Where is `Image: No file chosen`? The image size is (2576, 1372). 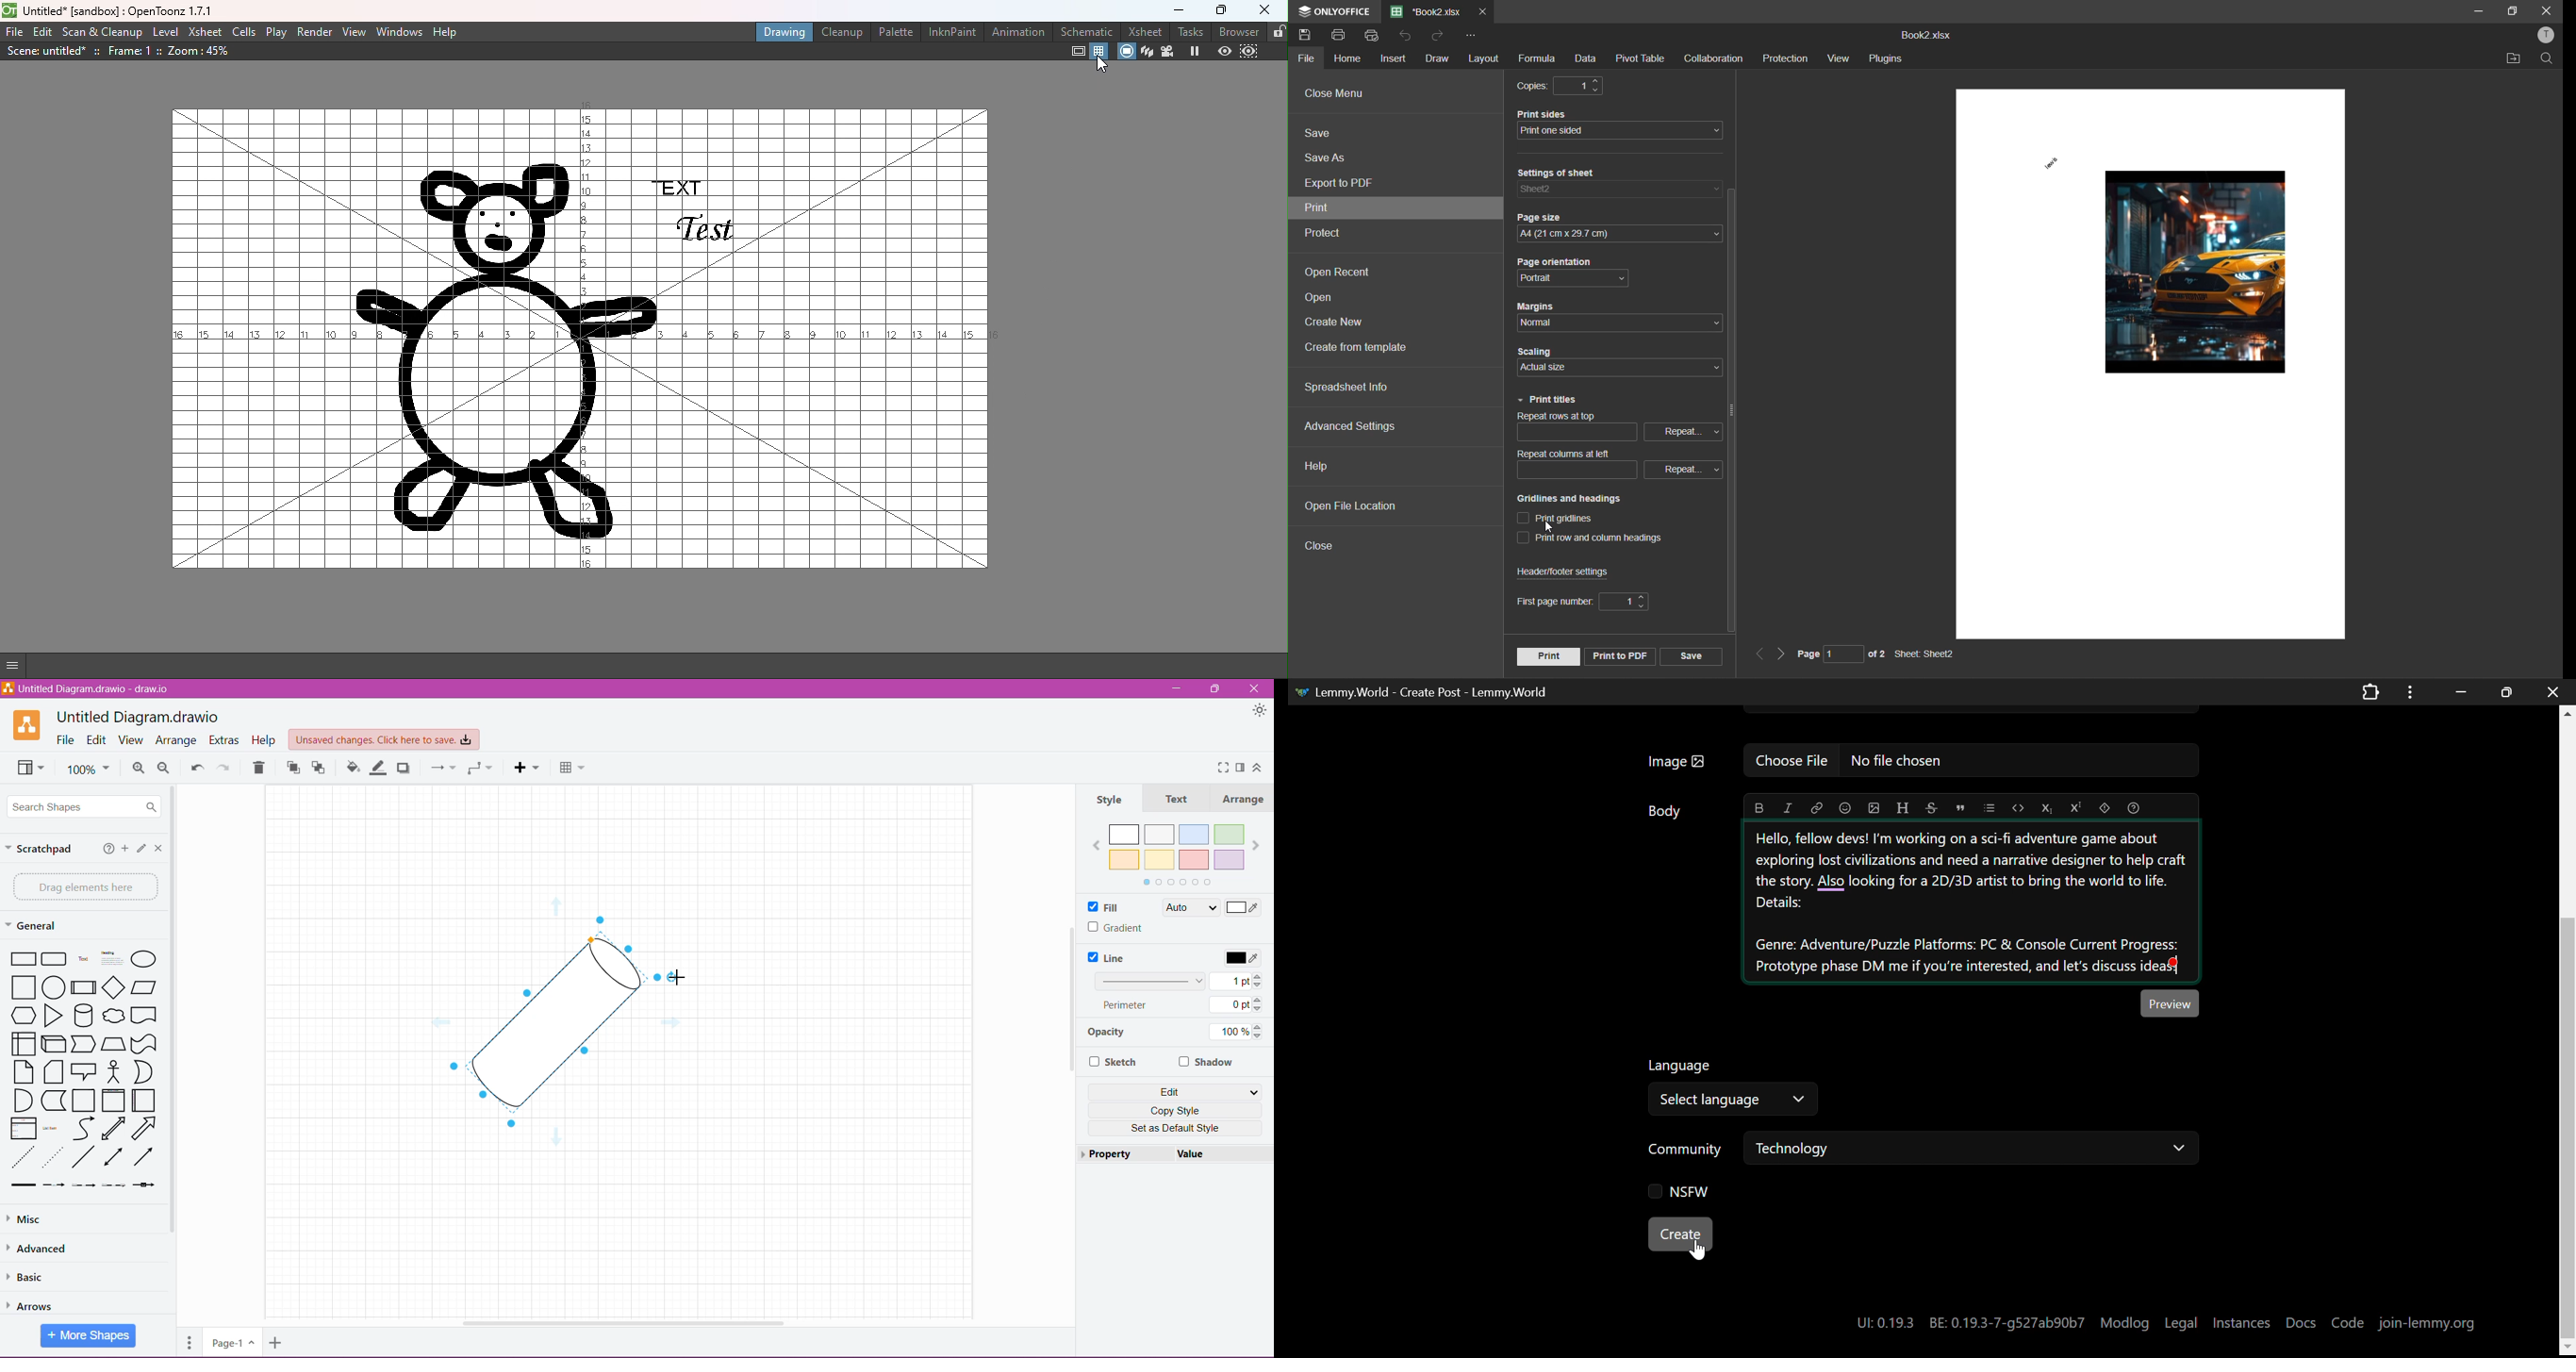 Image: No file chosen is located at coordinates (1919, 761).